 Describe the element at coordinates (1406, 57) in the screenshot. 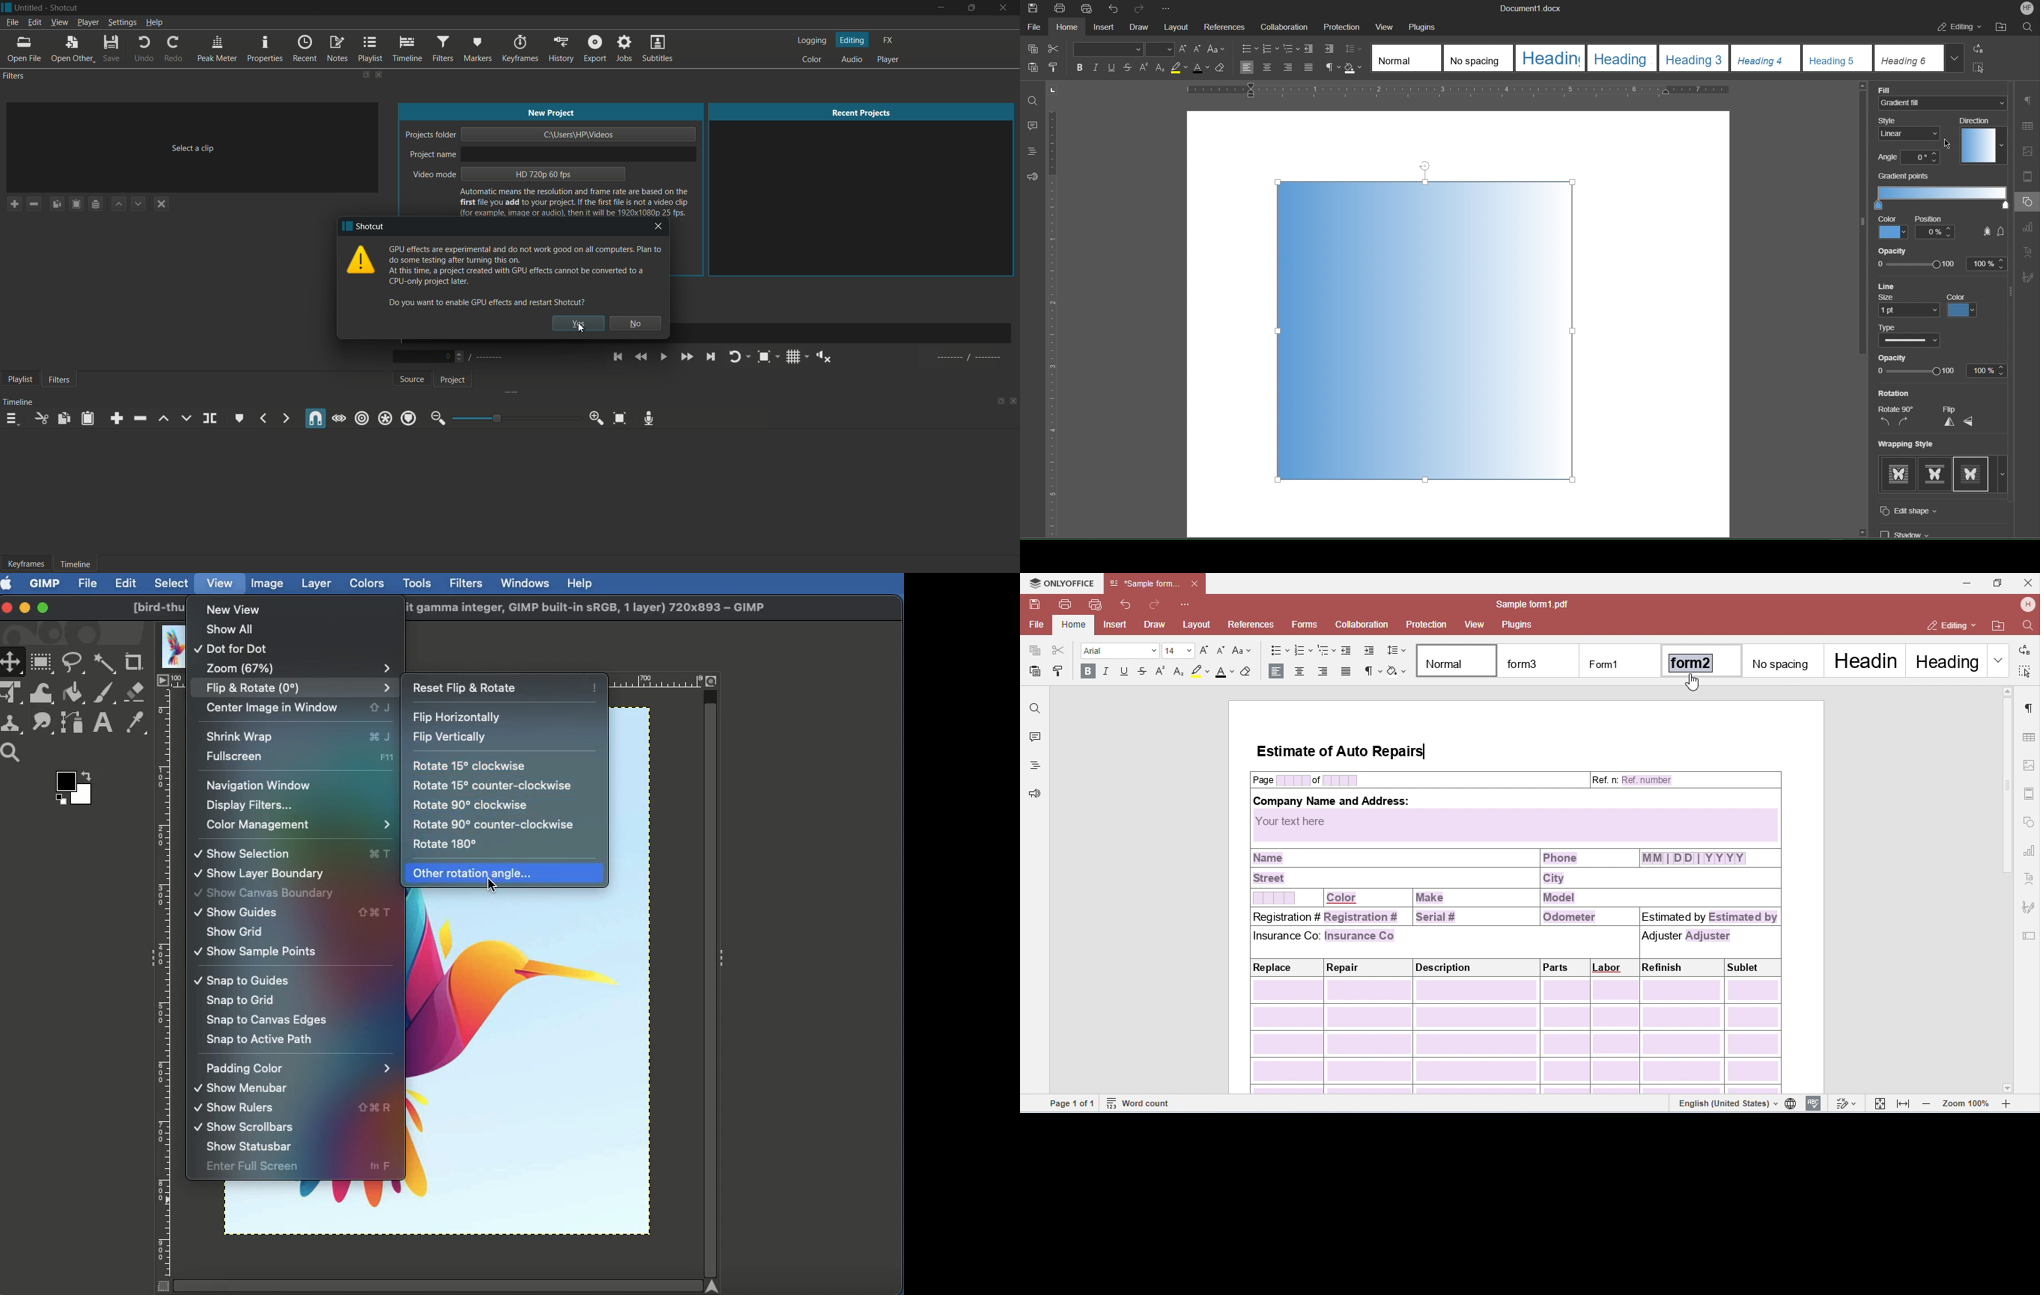

I see `Normal` at that location.